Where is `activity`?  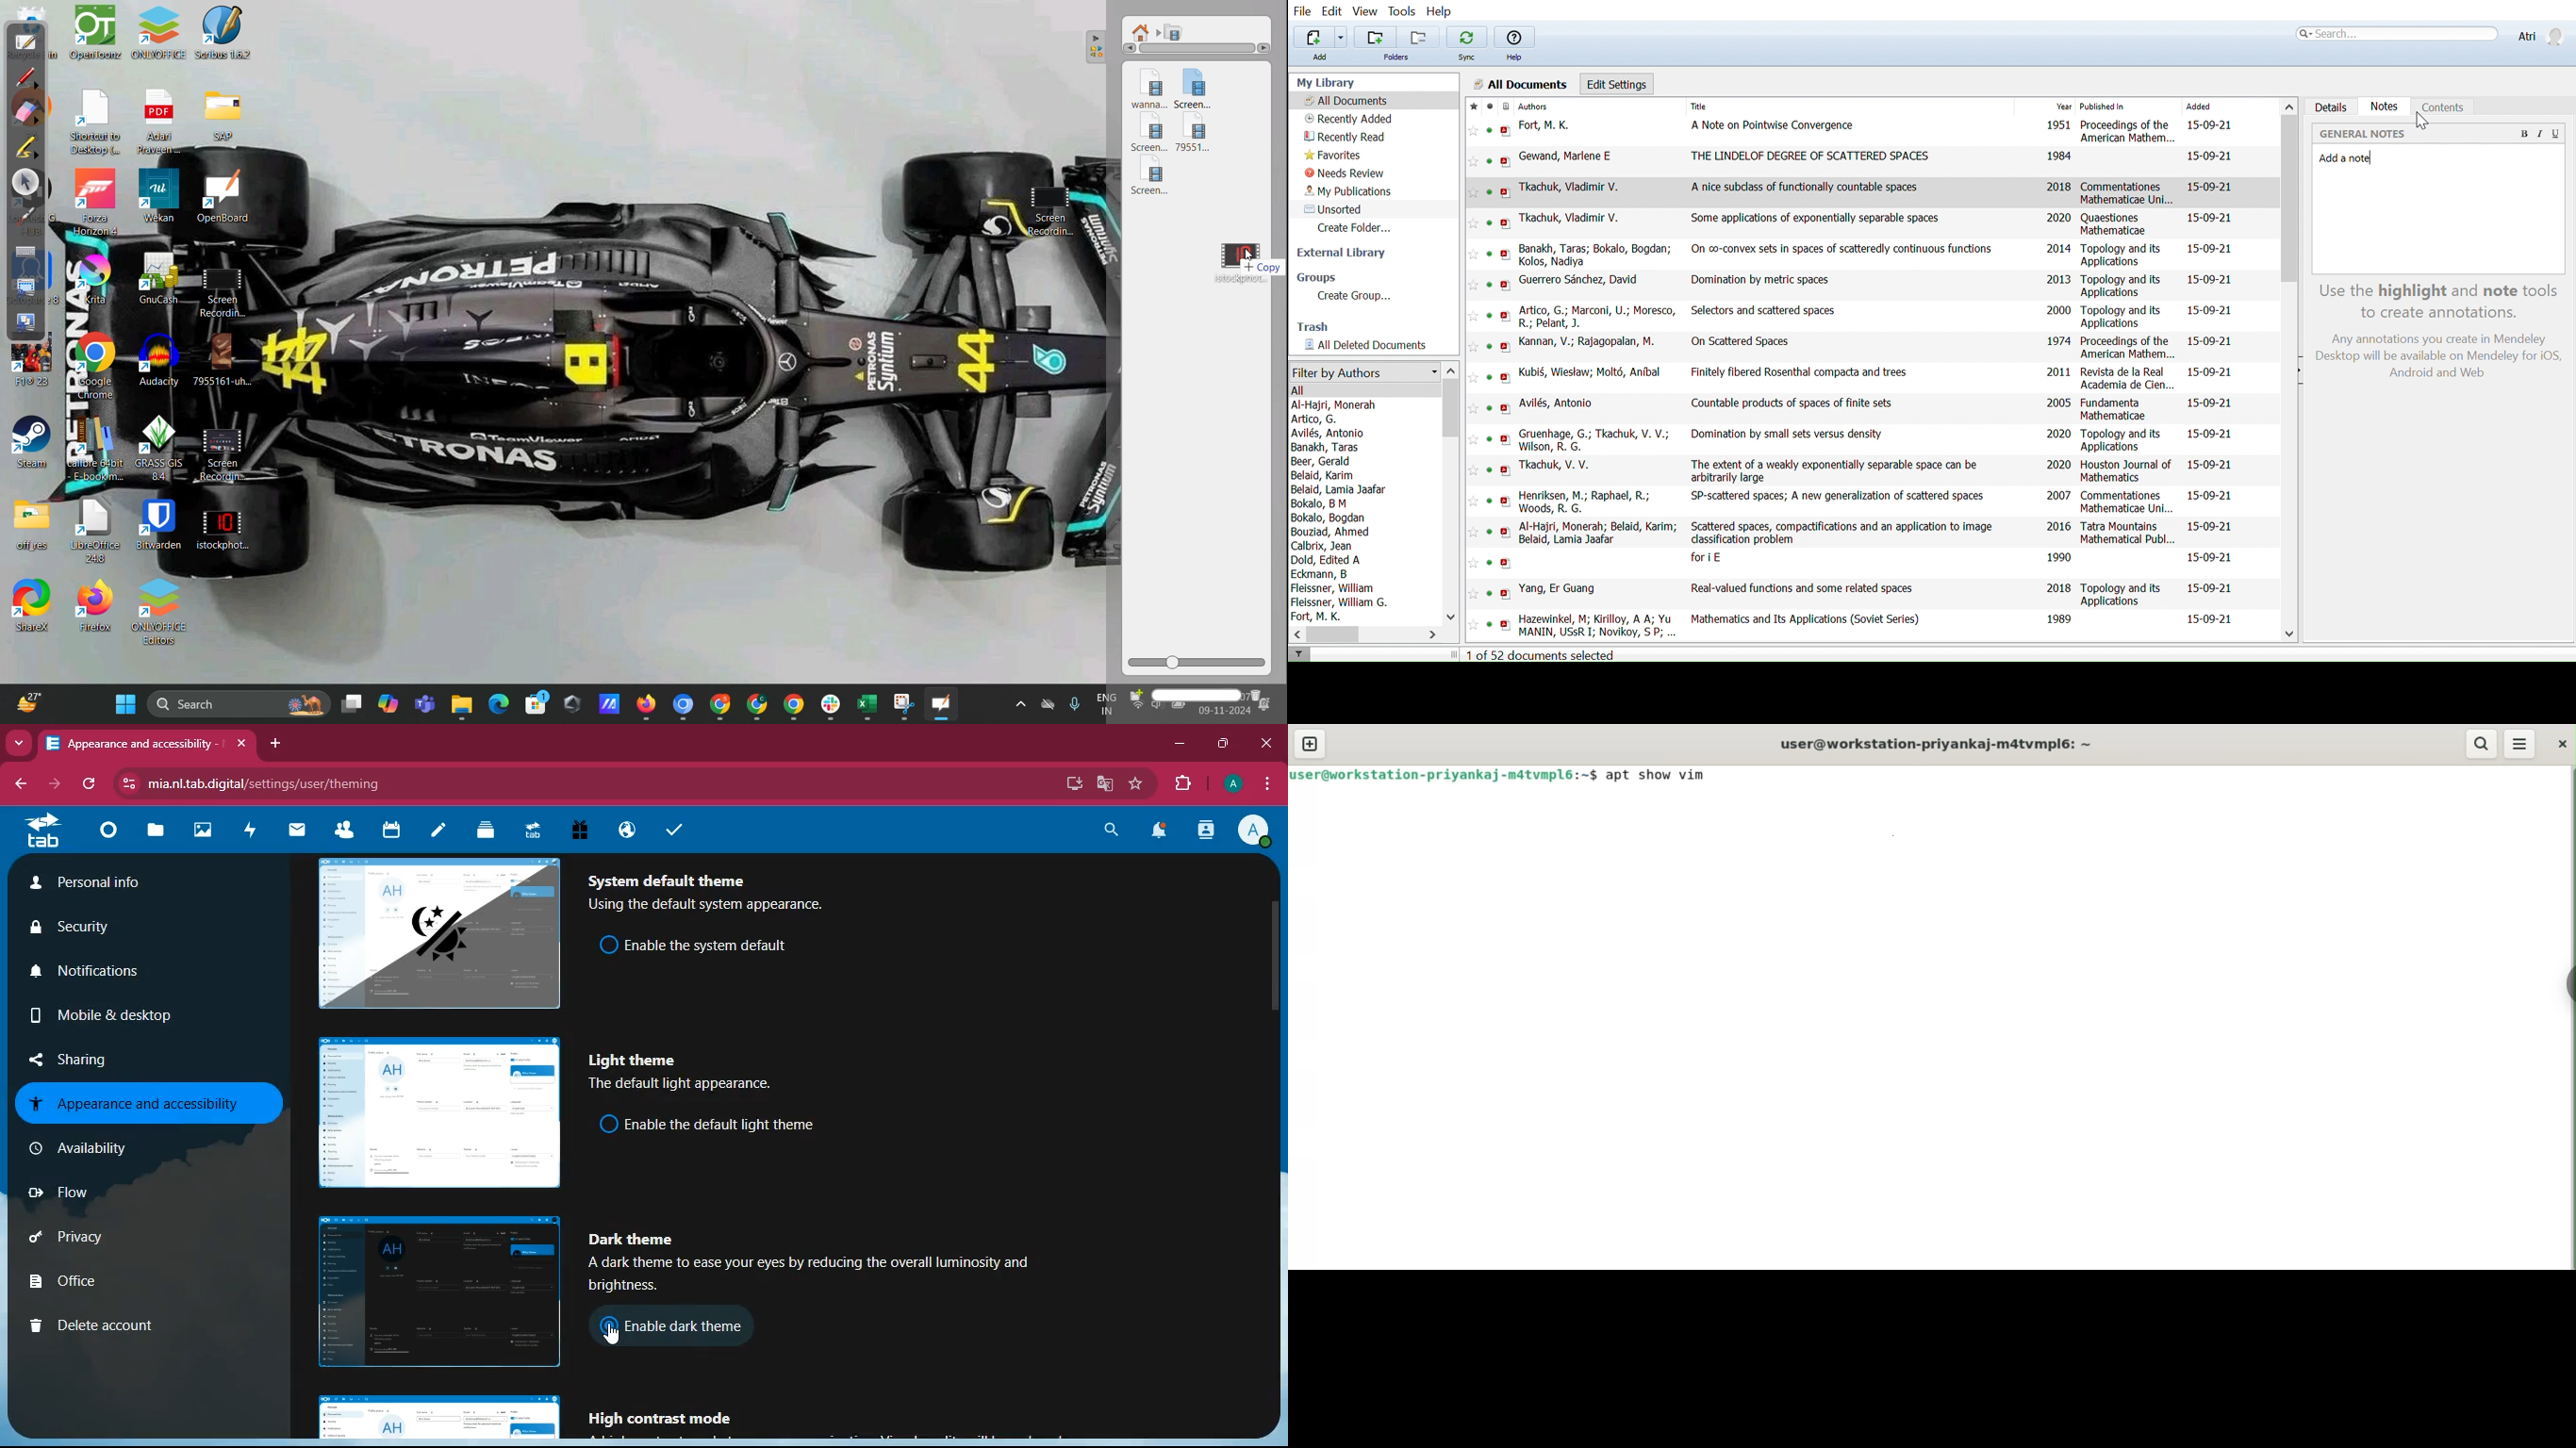 activity is located at coordinates (1205, 831).